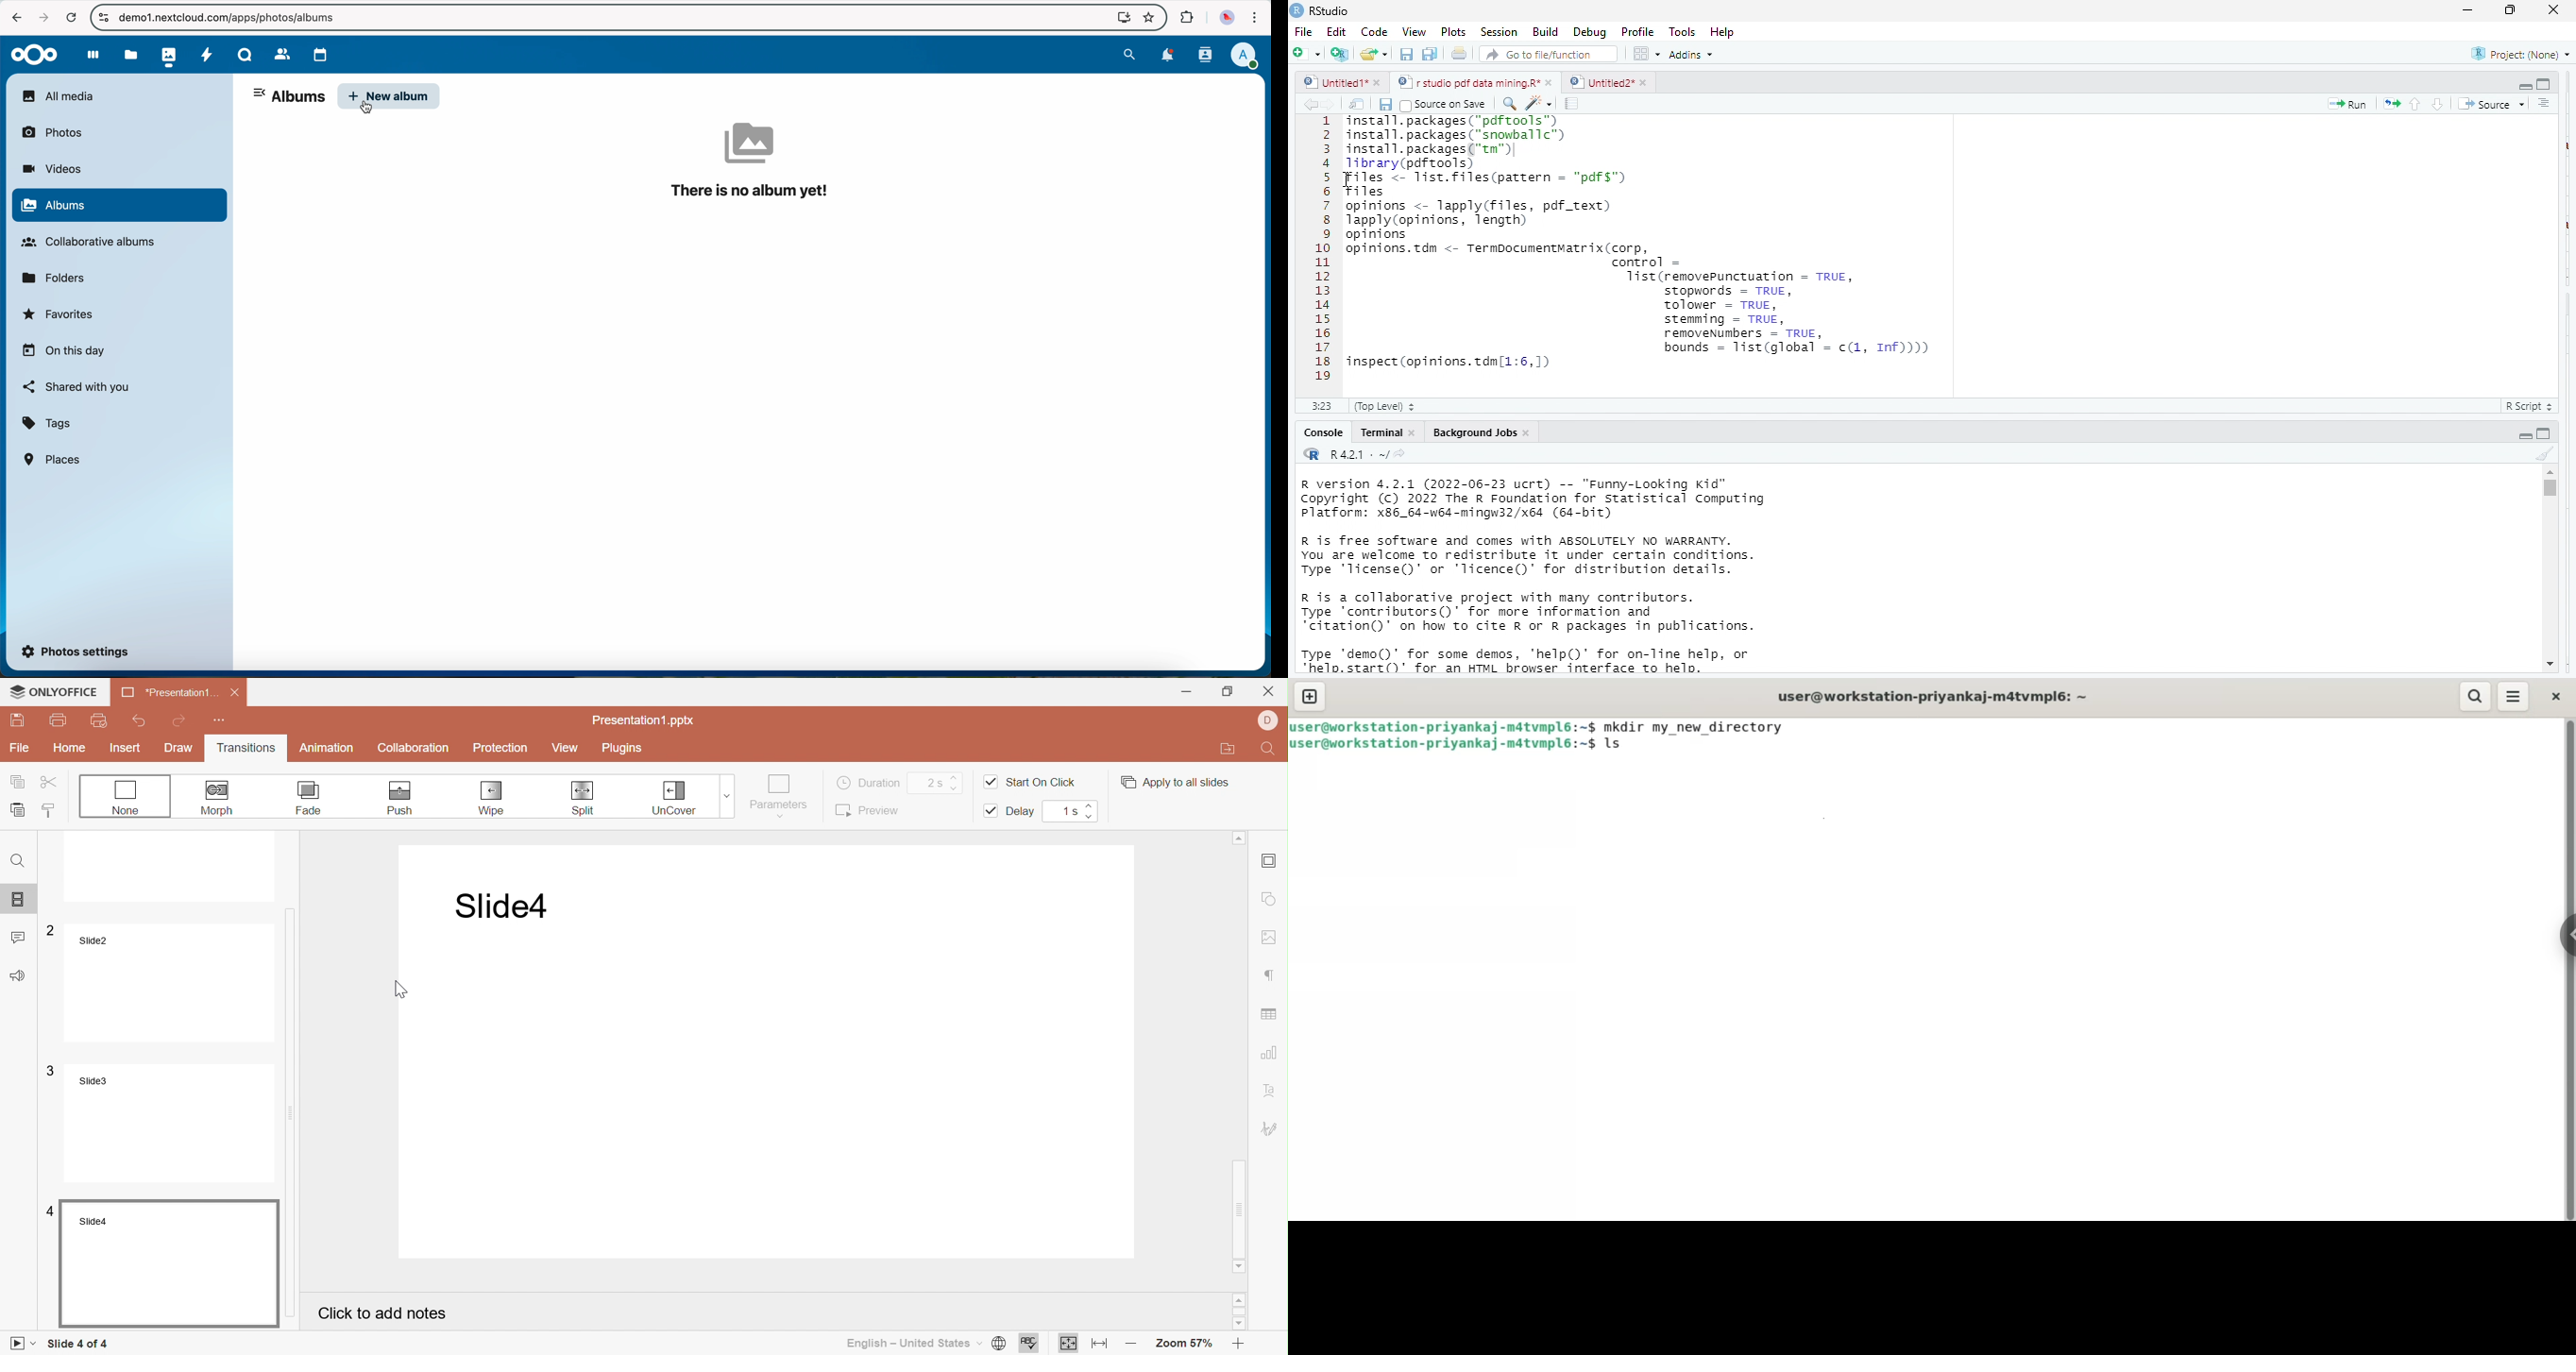  What do you see at coordinates (587, 799) in the screenshot?
I see `Split` at bounding box center [587, 799].